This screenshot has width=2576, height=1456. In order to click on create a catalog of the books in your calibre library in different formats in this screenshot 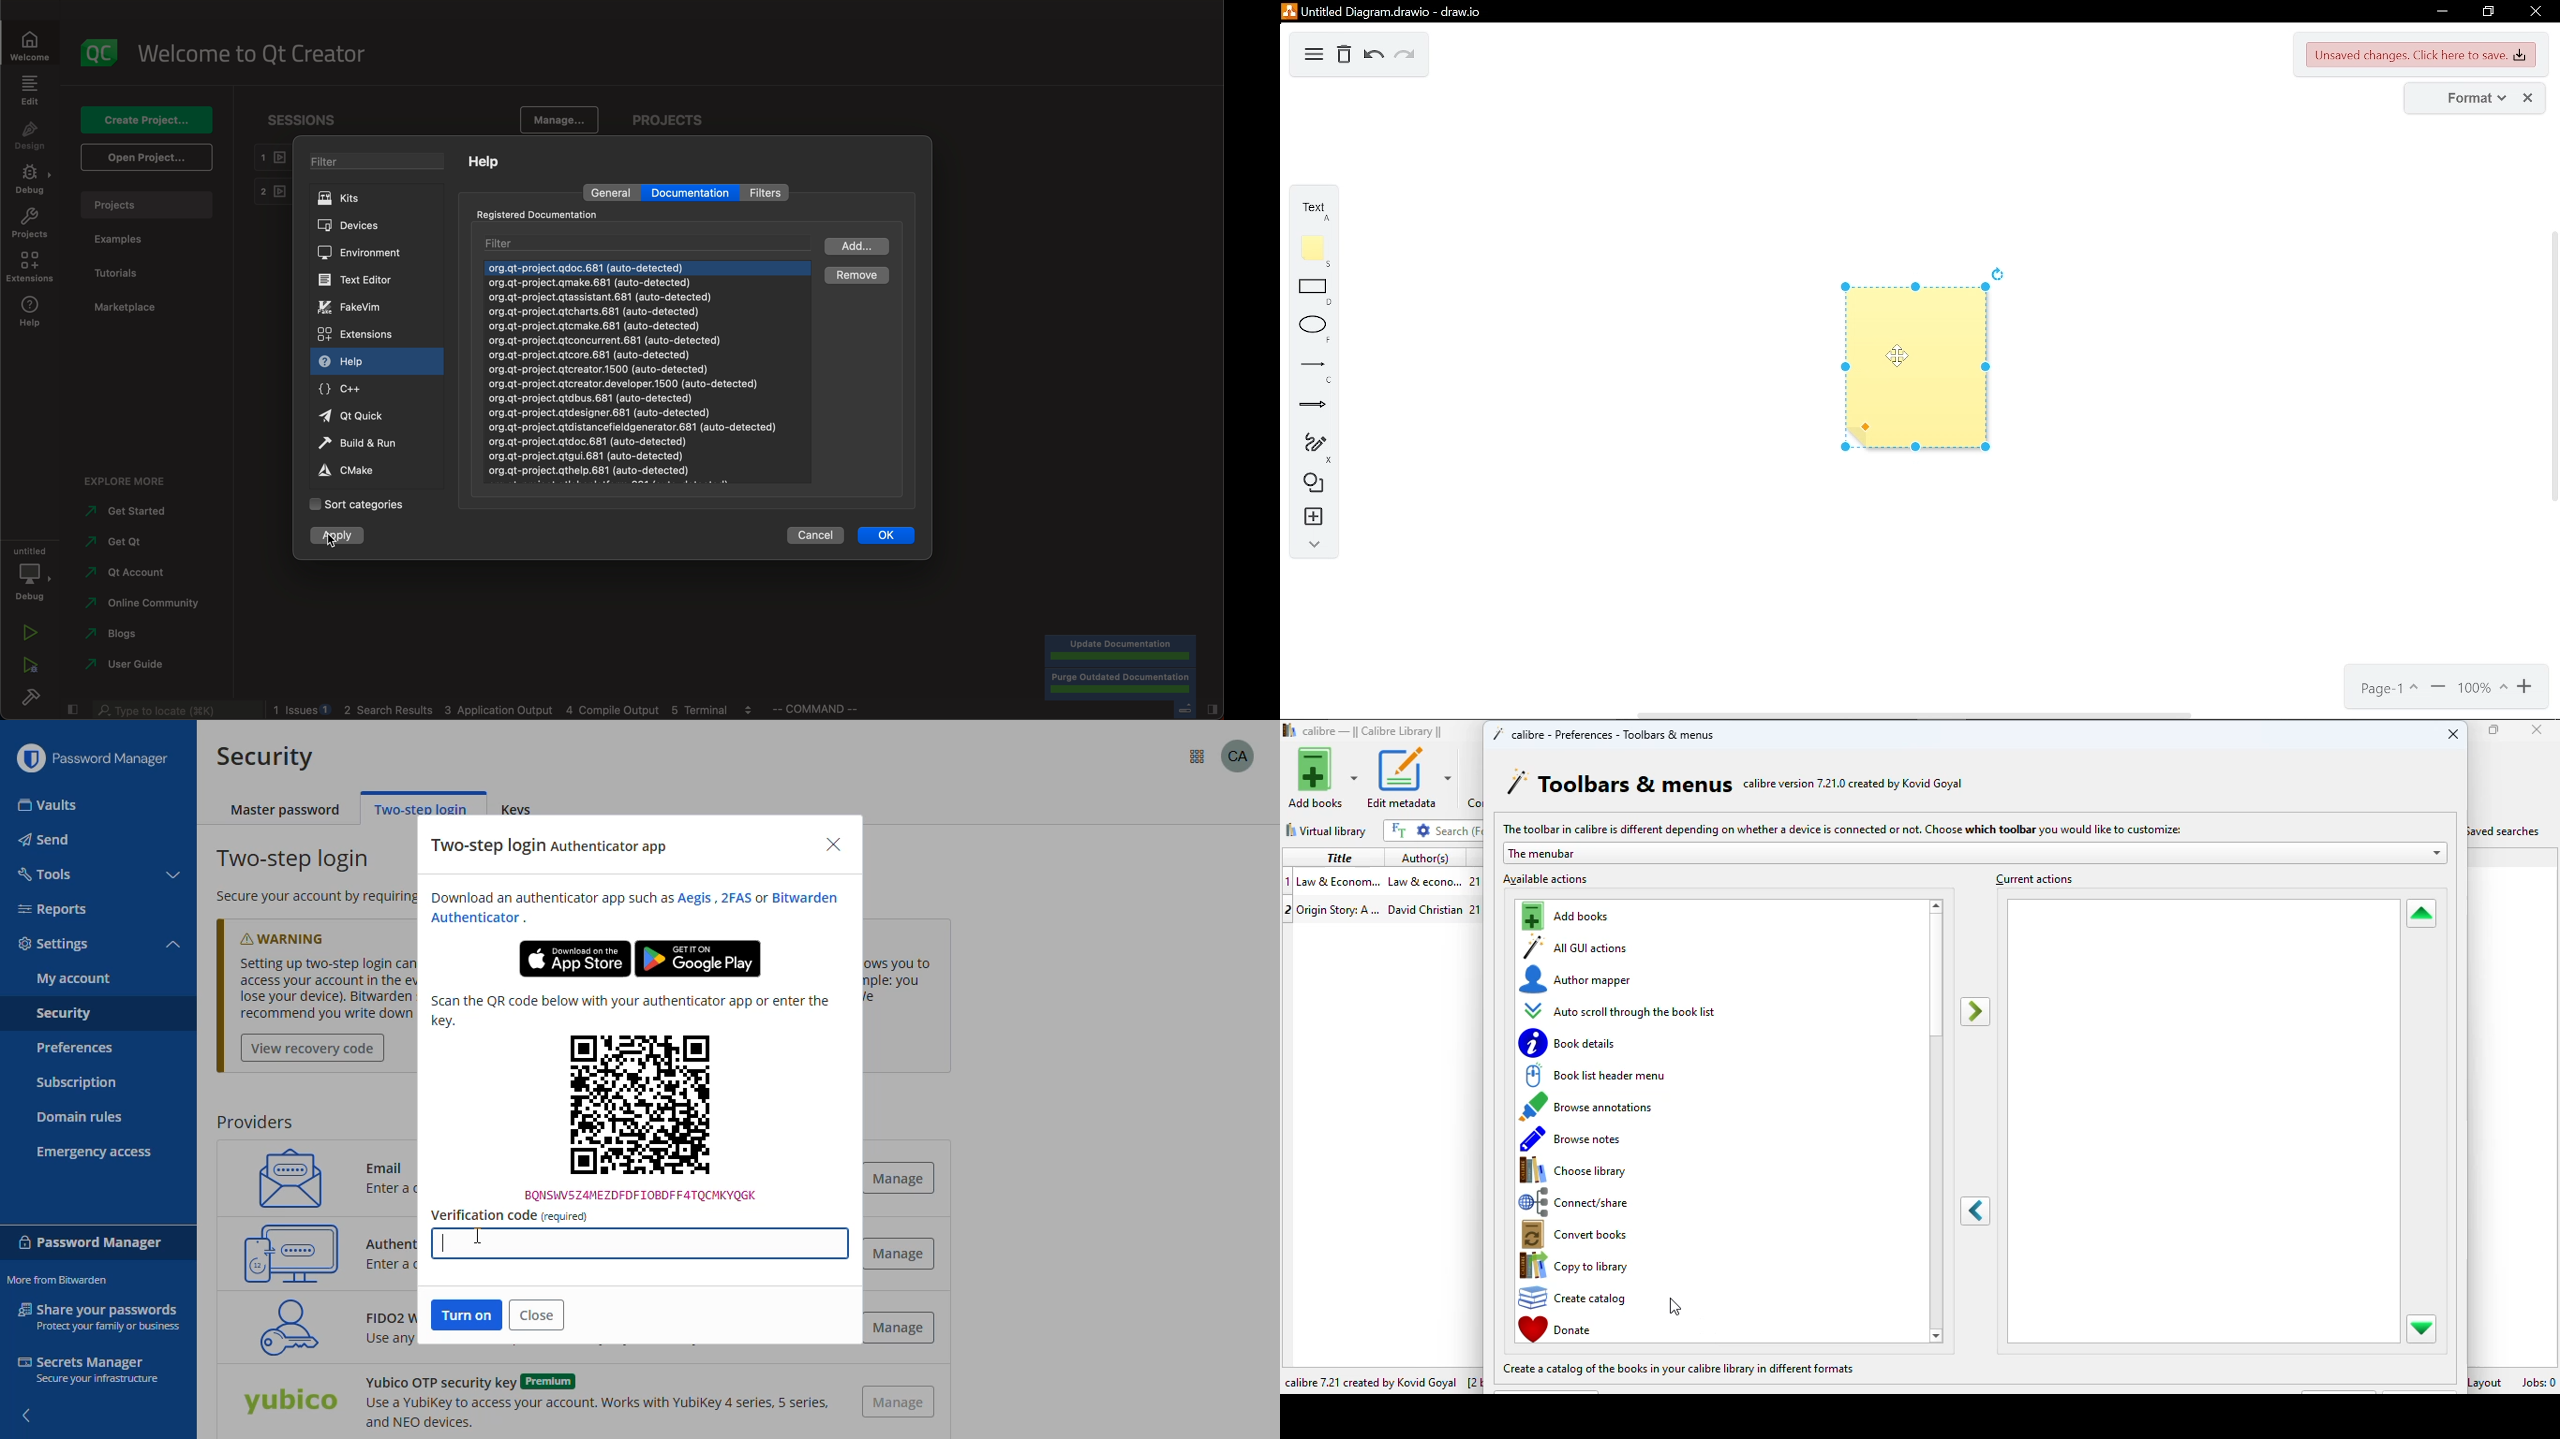, I will do `click(1680, 1369)`.